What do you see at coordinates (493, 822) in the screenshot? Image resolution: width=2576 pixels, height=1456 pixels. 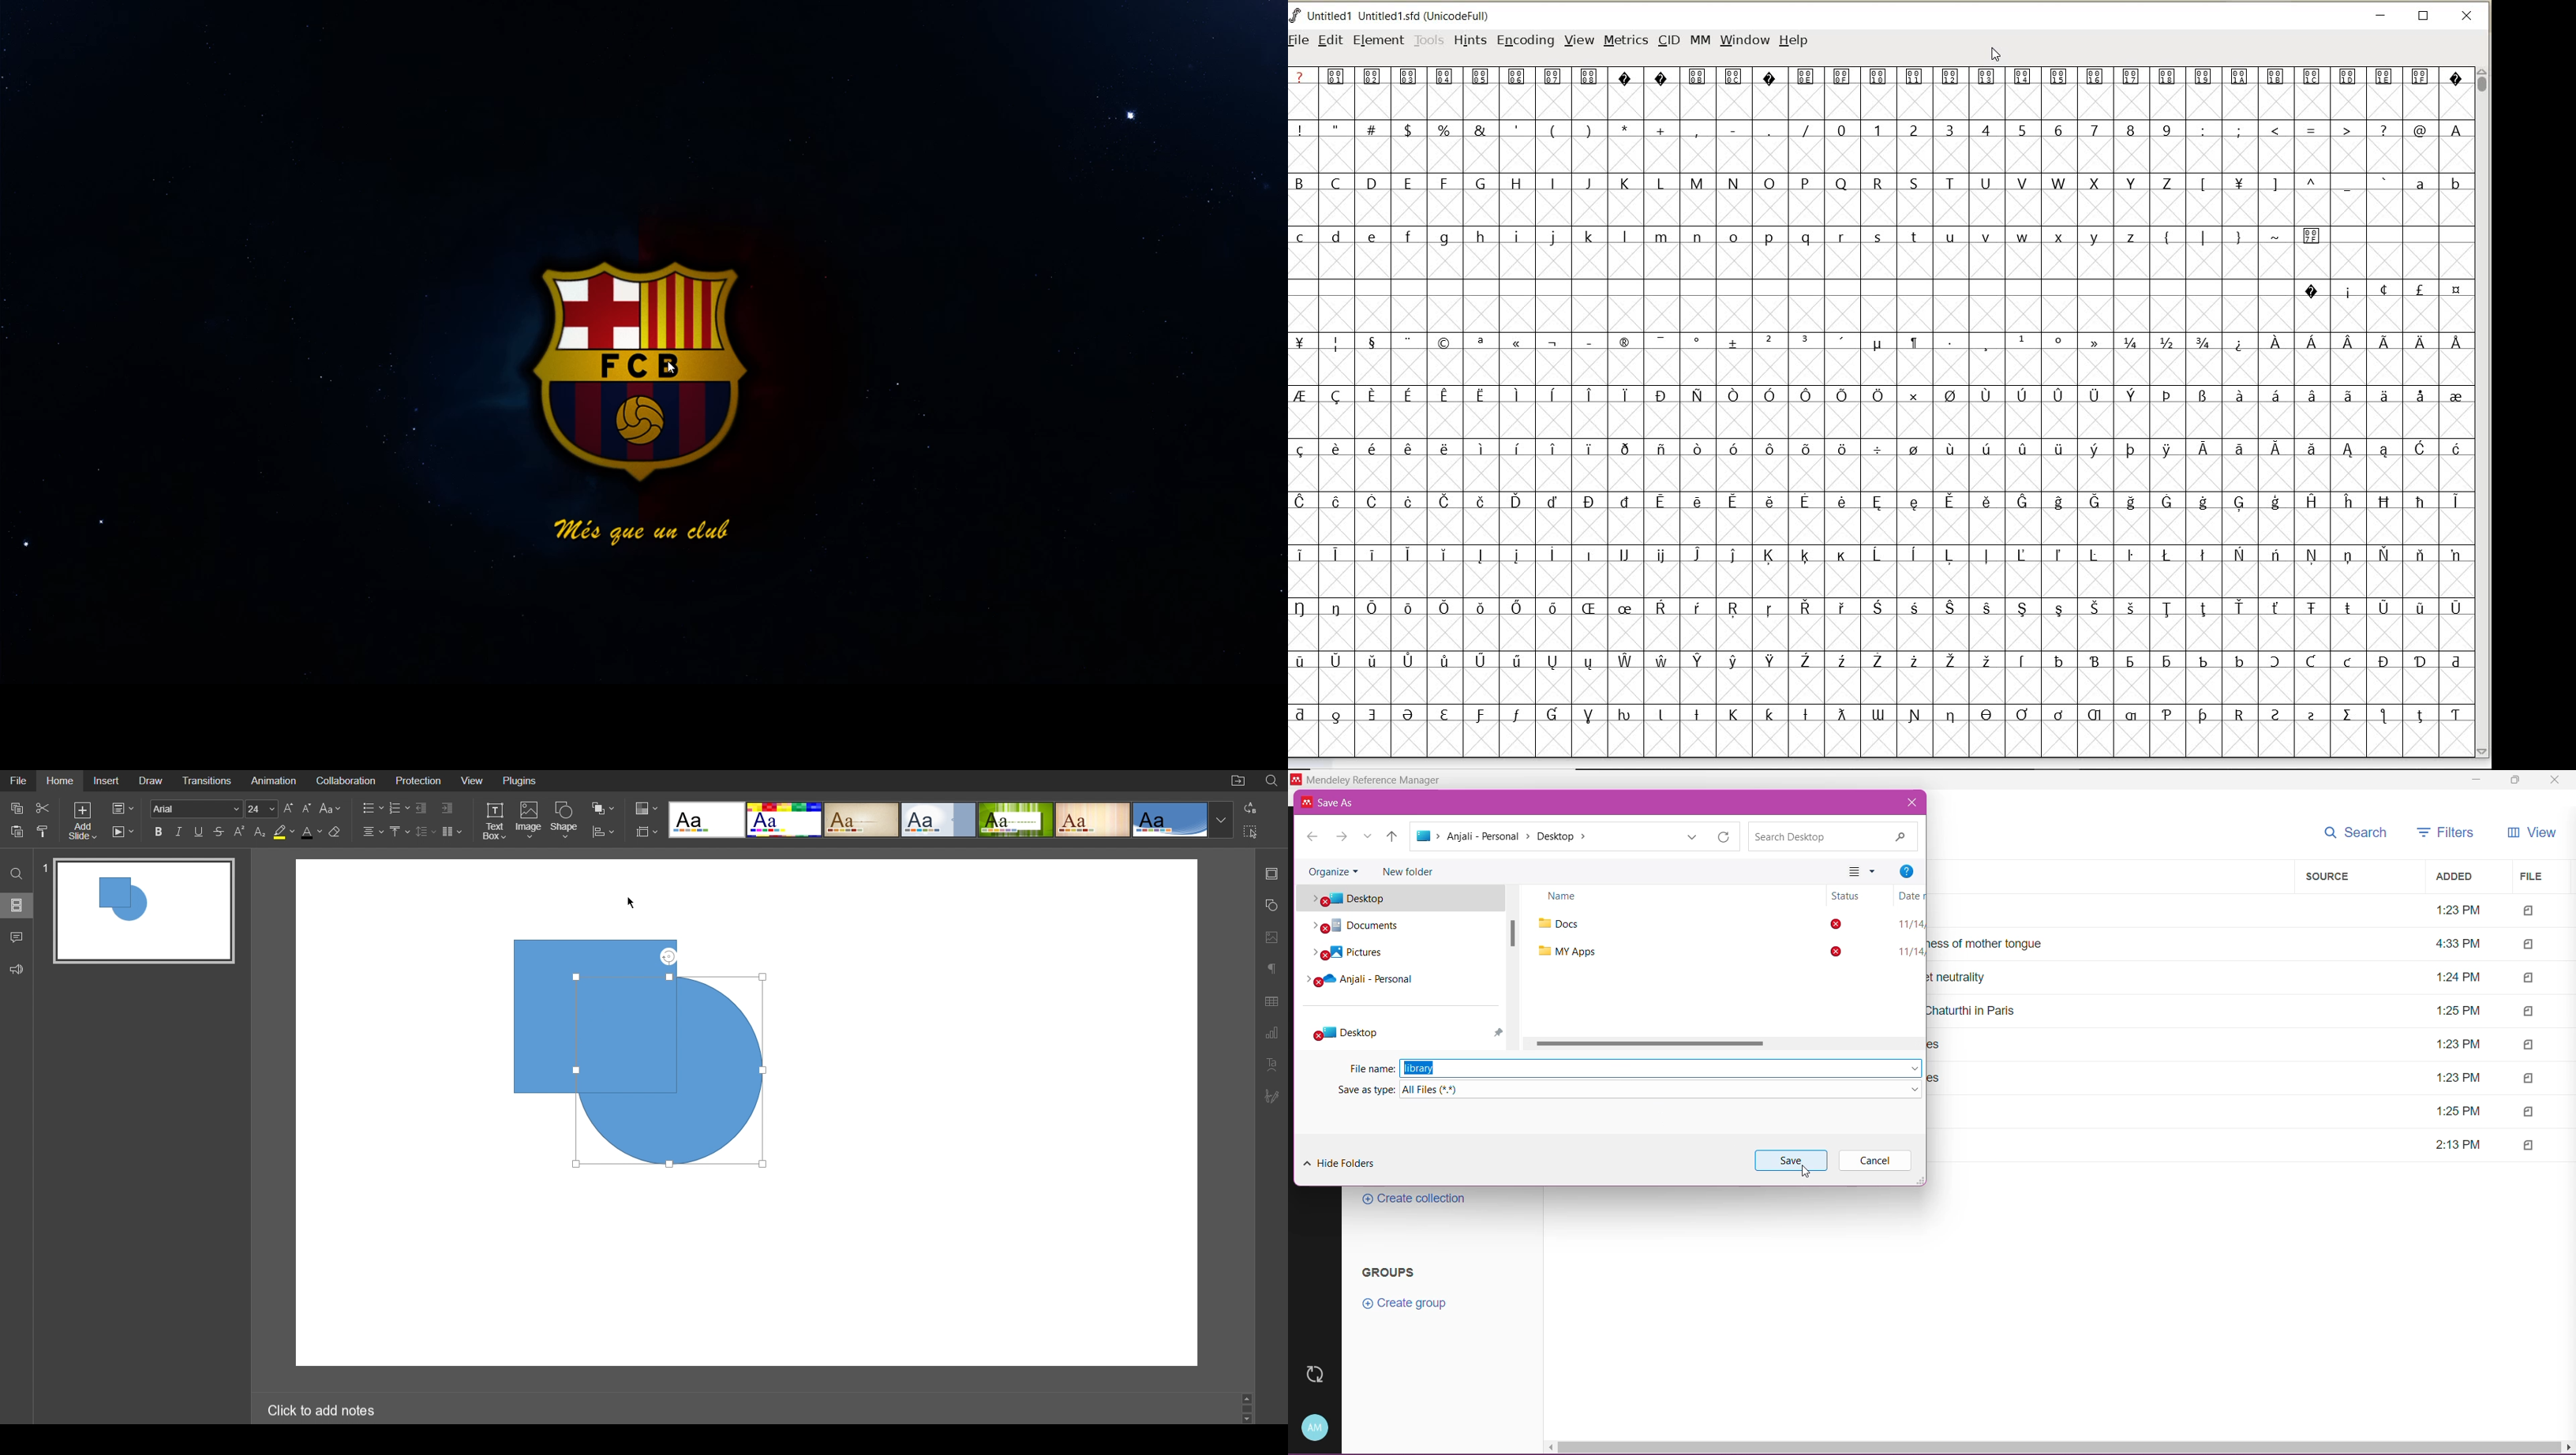 I see `Text Box` at bounding box center [493, 822].